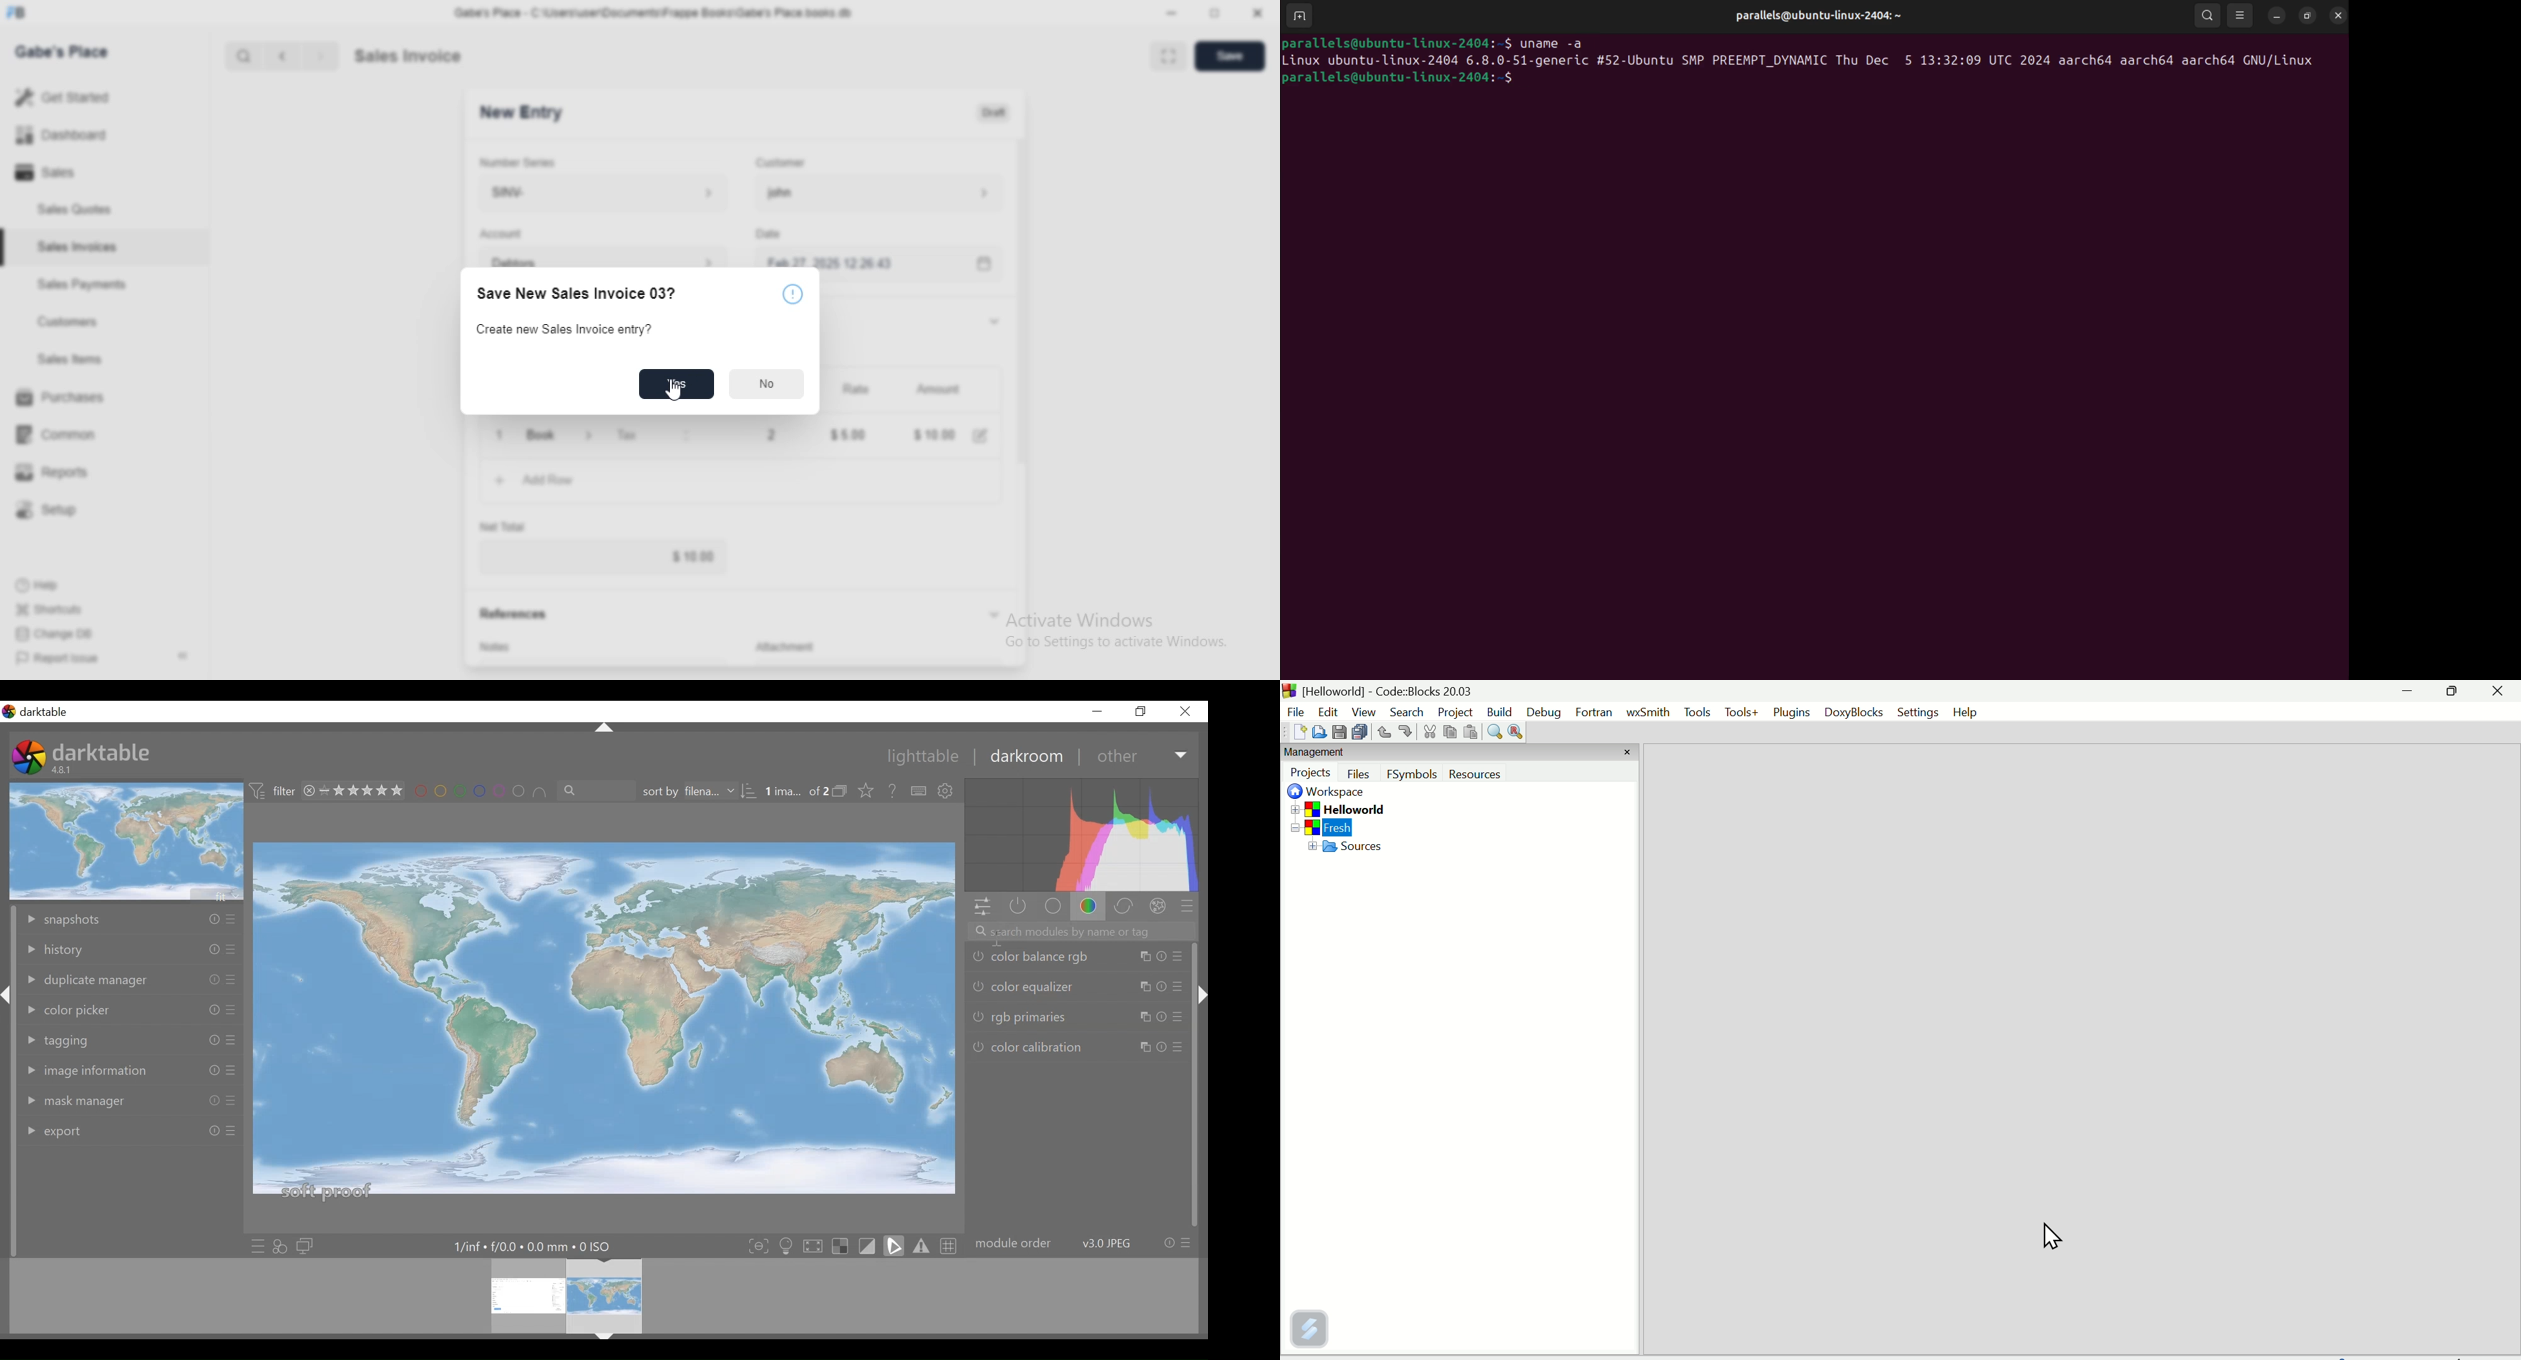 This screenshot has height=1372, width=2548. I want to click on show only active modules, so click(1016, 907).